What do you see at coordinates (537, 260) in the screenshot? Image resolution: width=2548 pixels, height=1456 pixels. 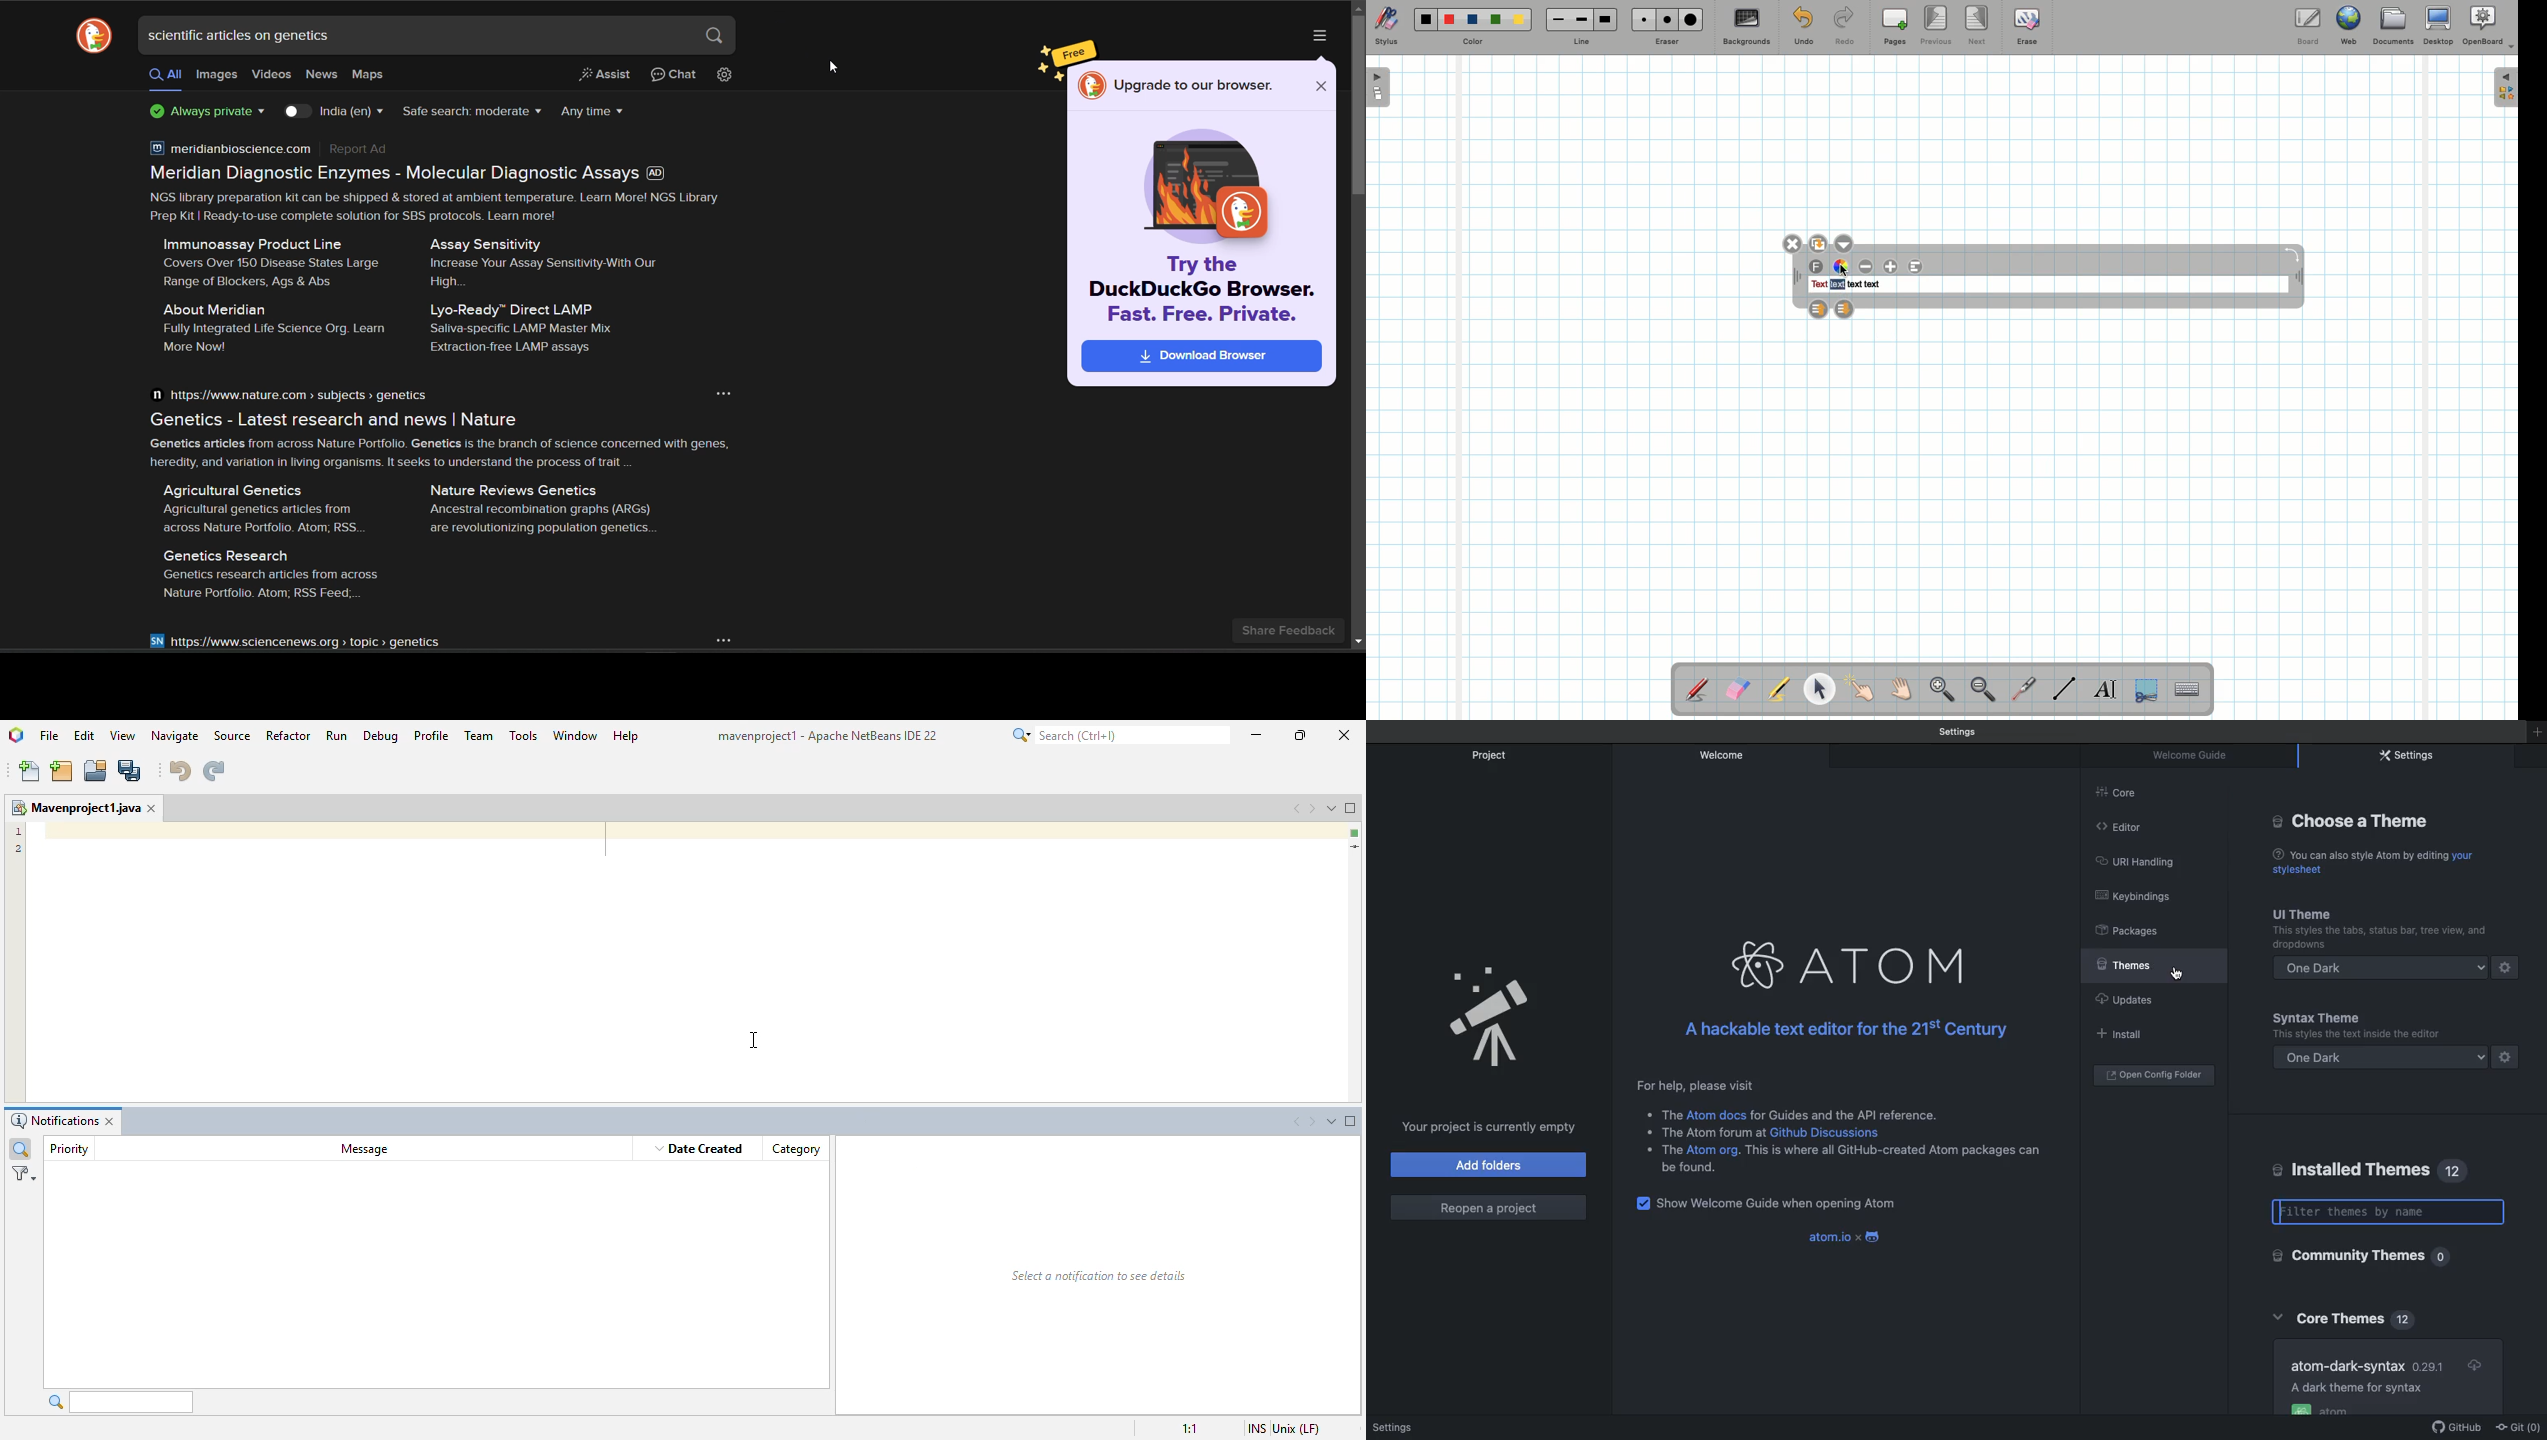 I see `Assay Sensitivity
Increase Your Assay Sensitivity-With Our
High.` at bounding box center [537, 260].